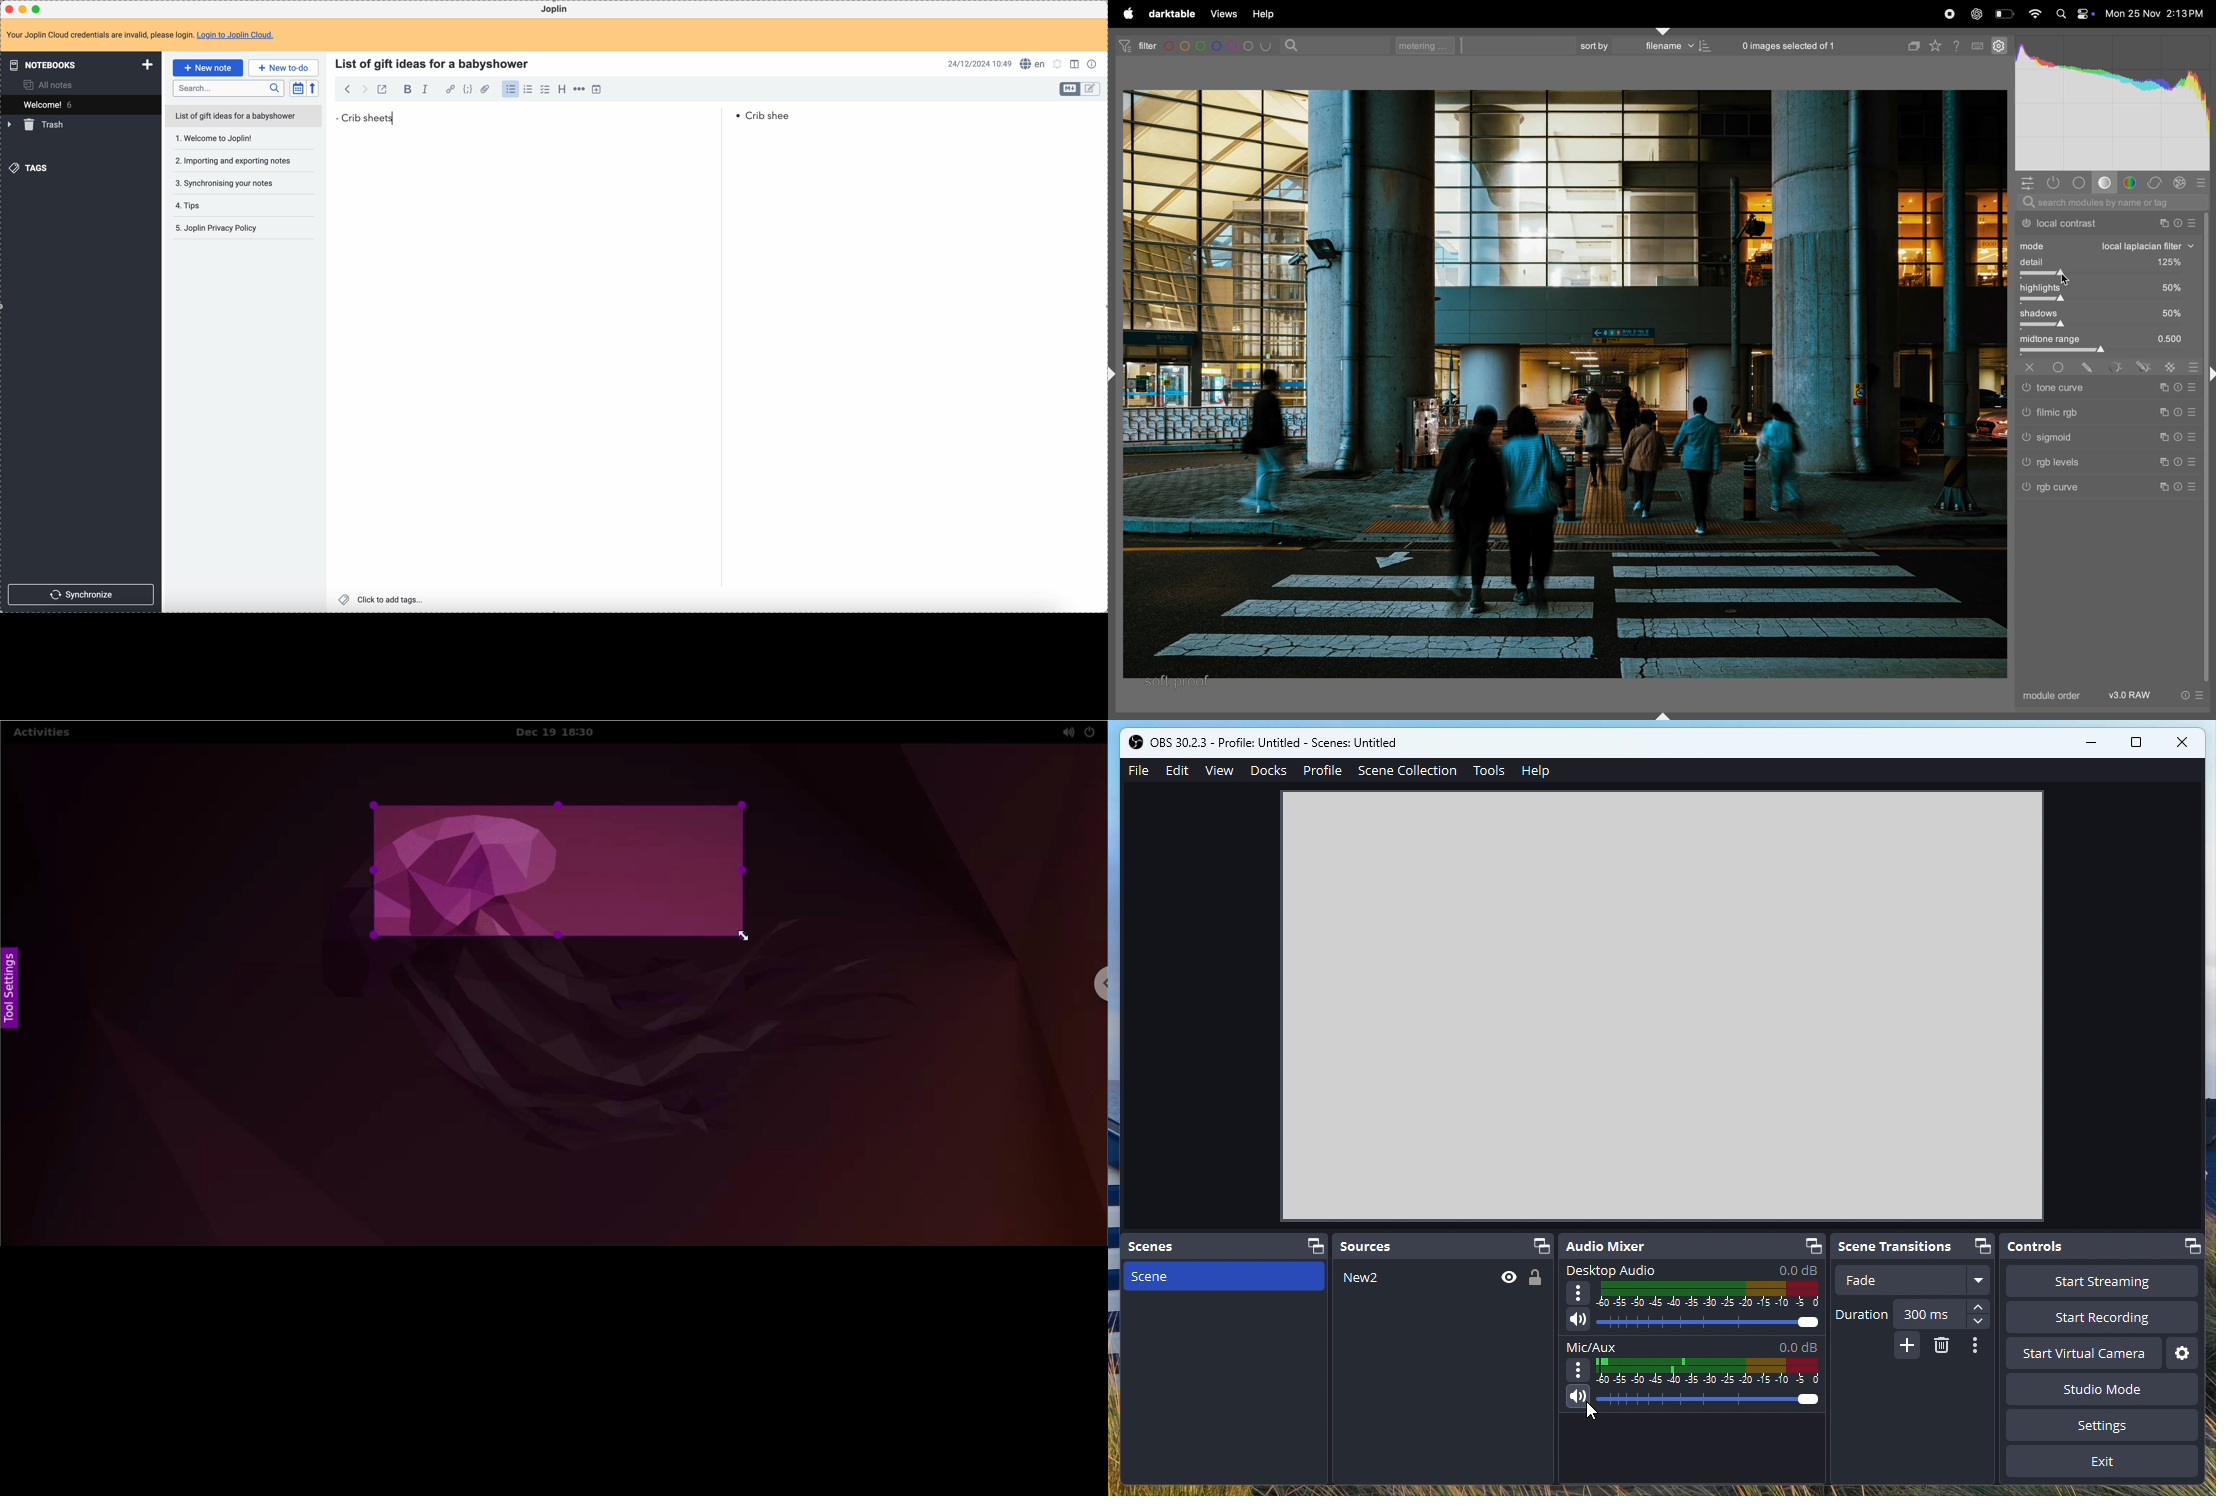 Image resolution: width=2240 pixels, height=1512 pixels. What do you see at coordinates (2179, 182) in the screenshot?
I see `effect` at bounding box center [2179, 182].